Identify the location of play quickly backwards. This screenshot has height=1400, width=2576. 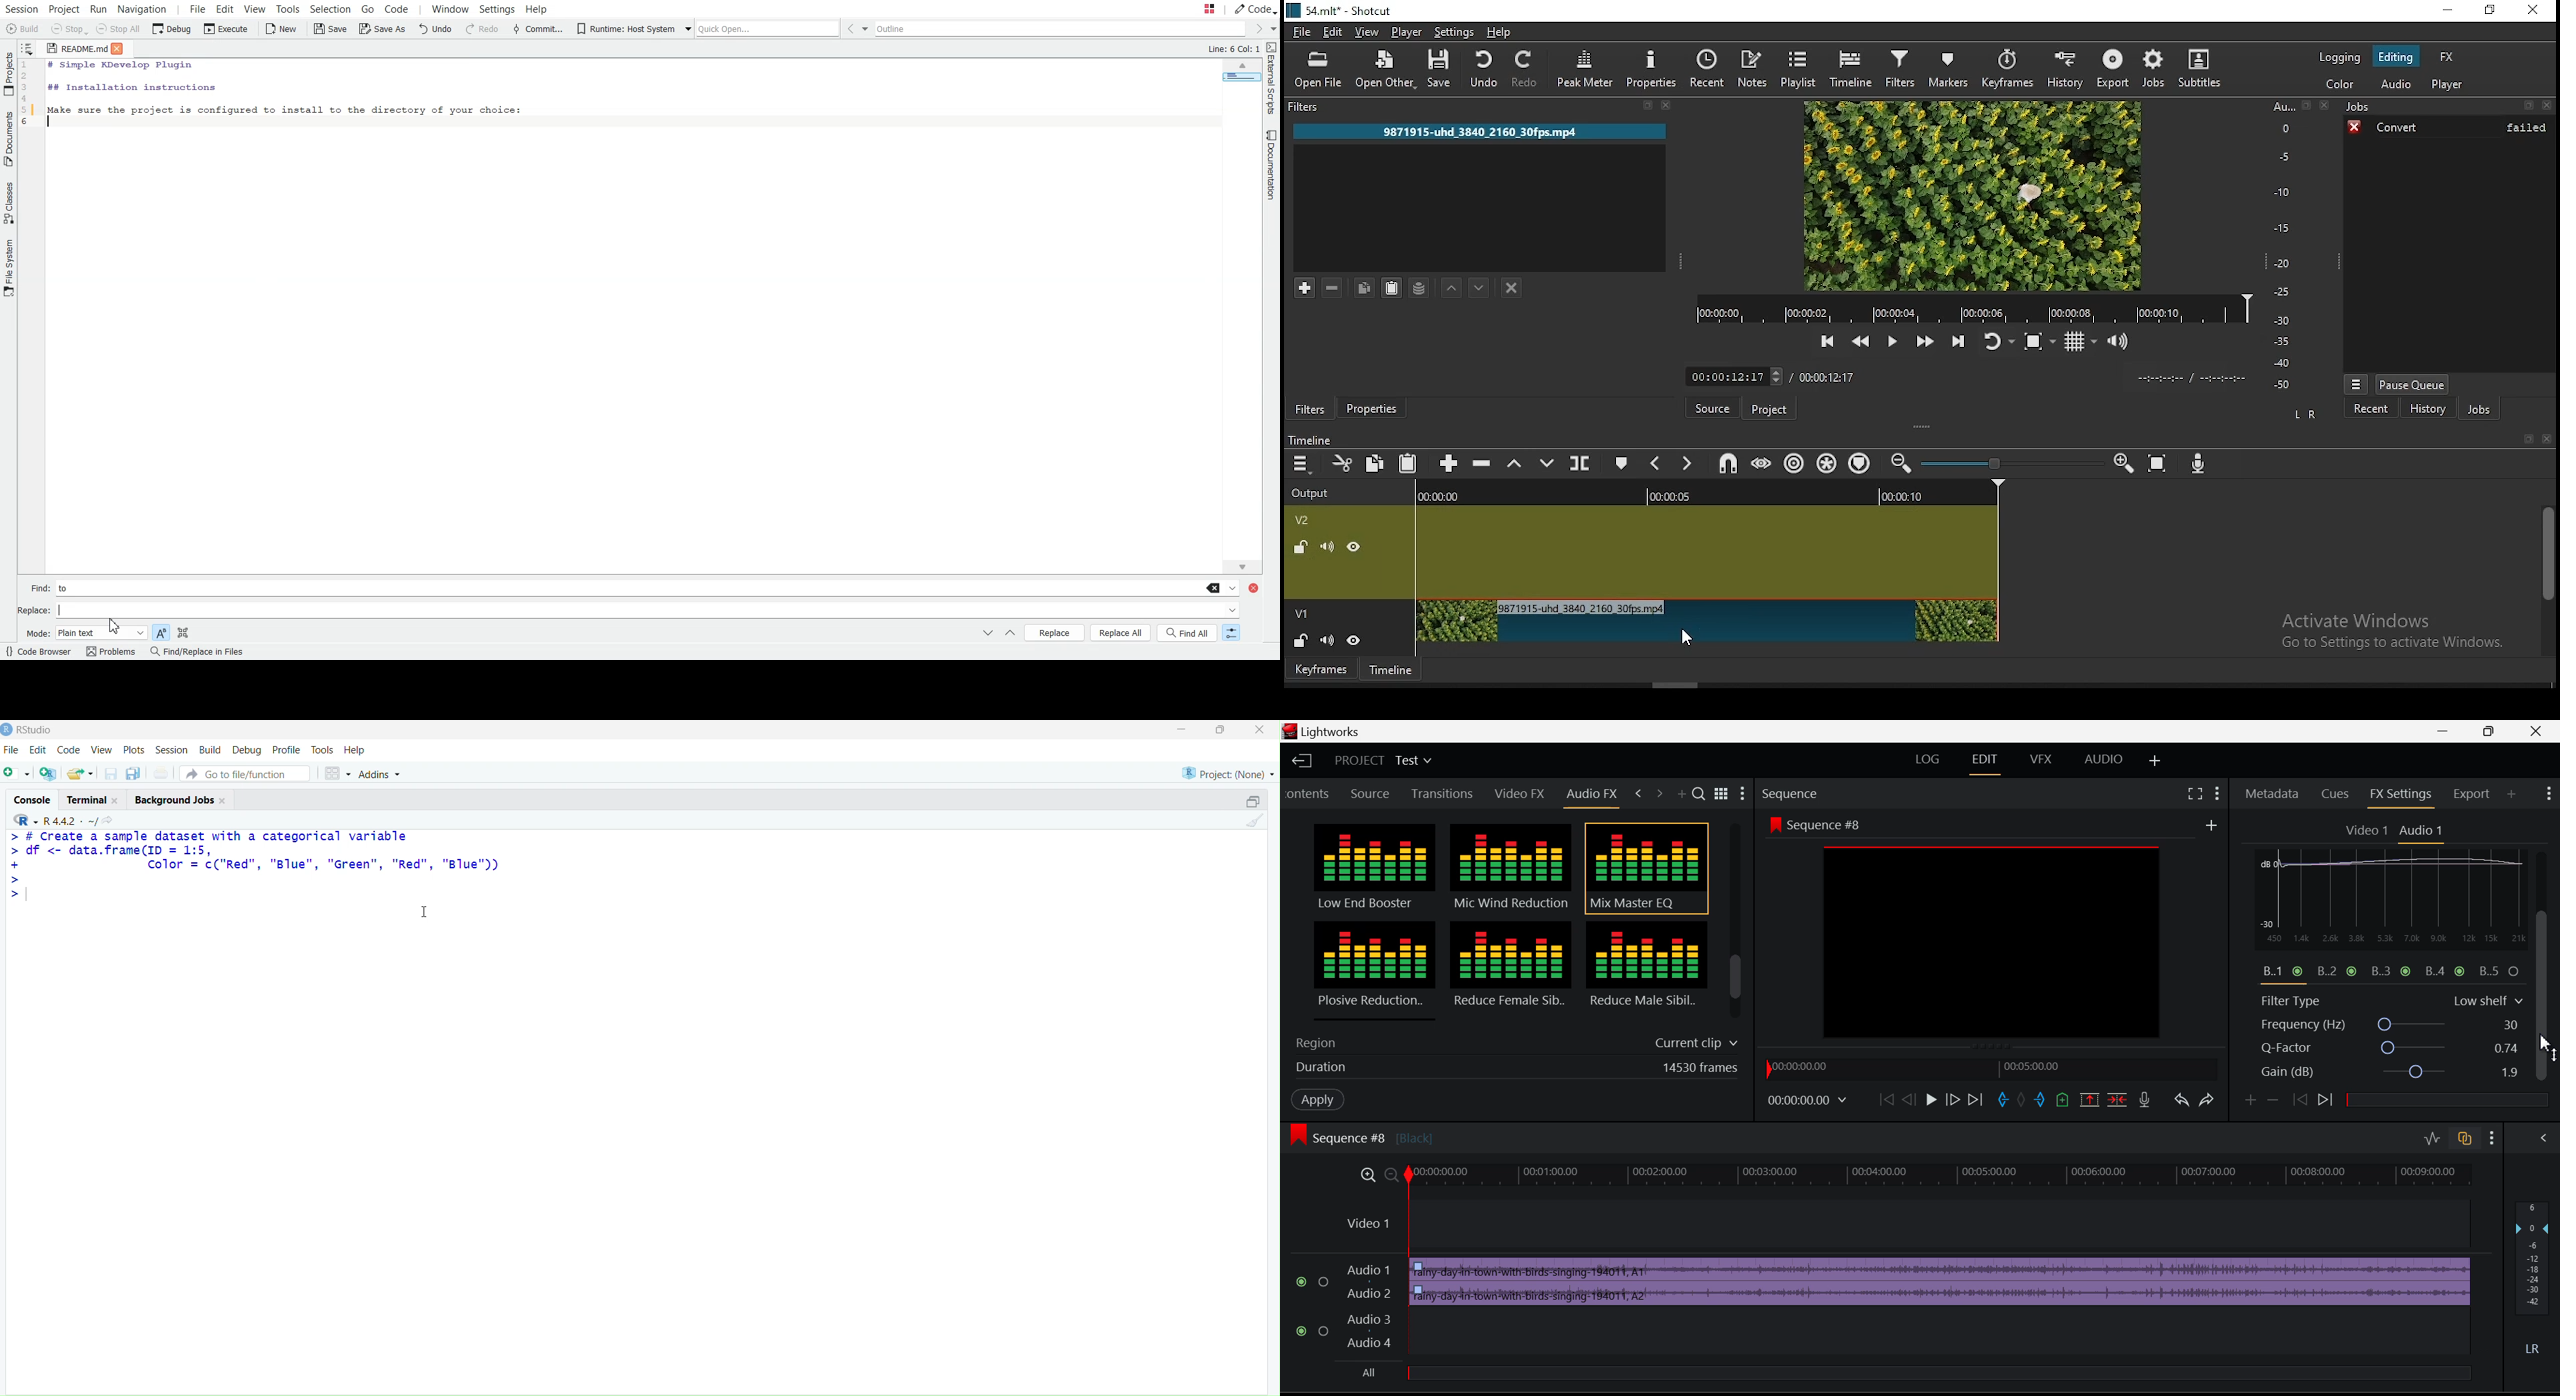
(1862, 342).